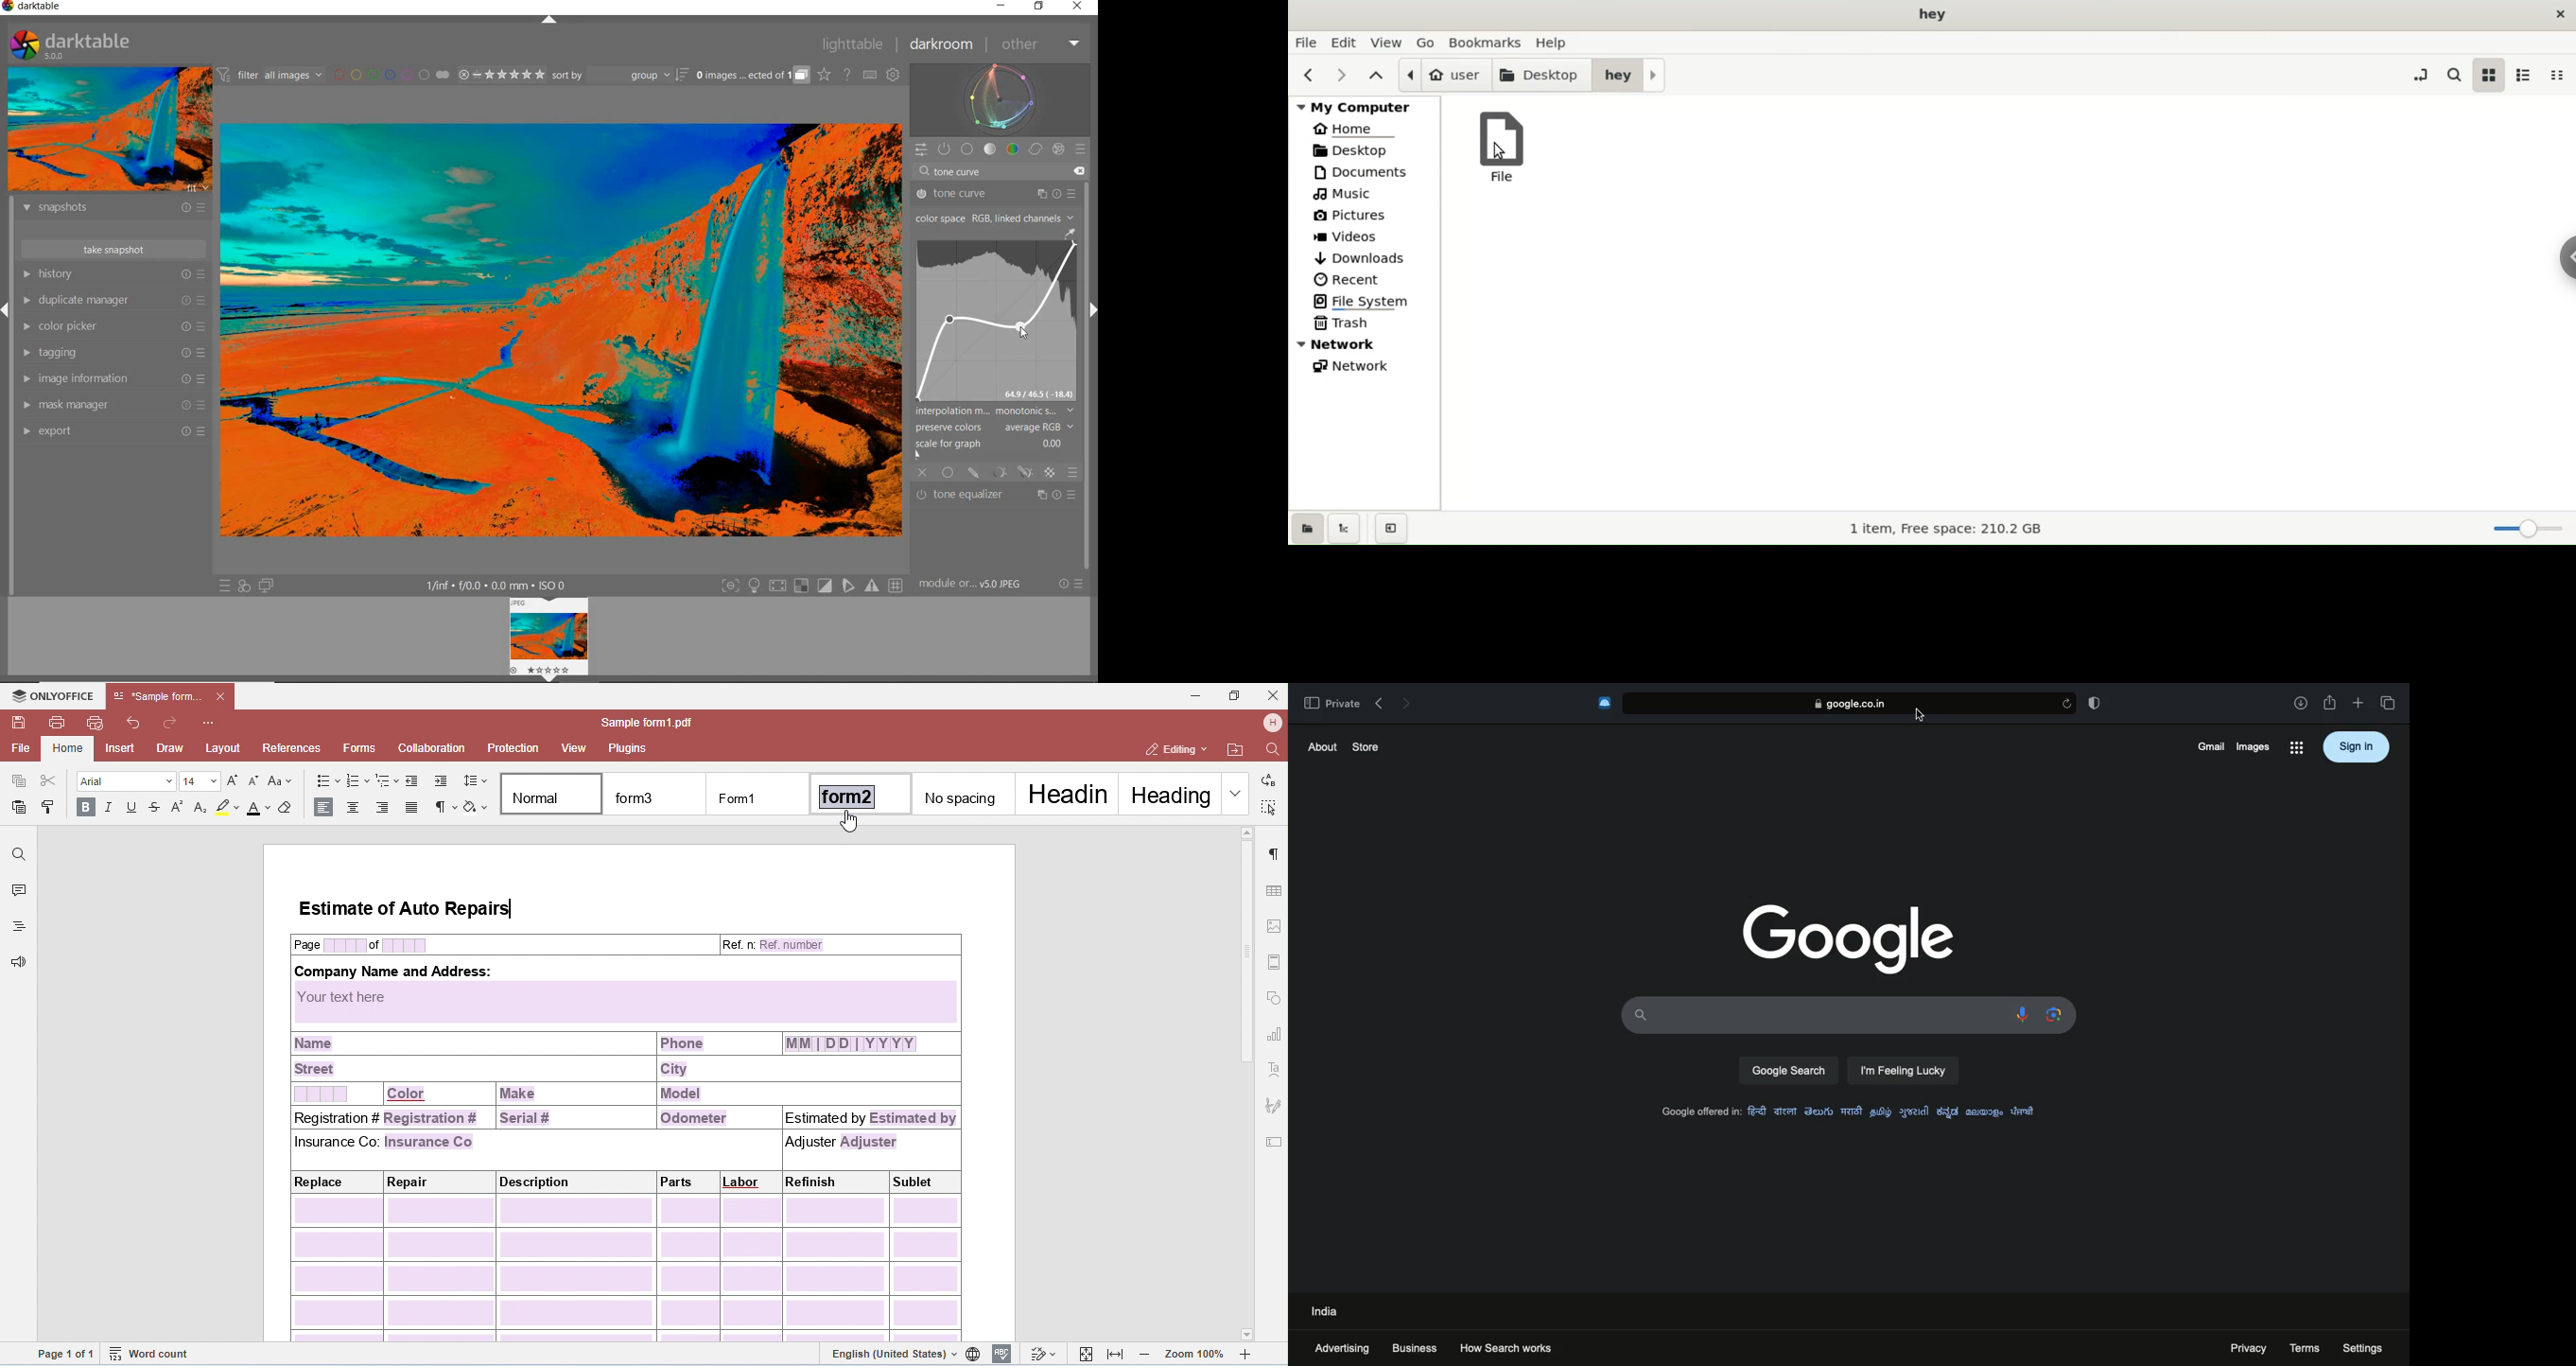 The height and width of the screenshot is (1372, 2576). I want to click on previous, so click(1378, 700).